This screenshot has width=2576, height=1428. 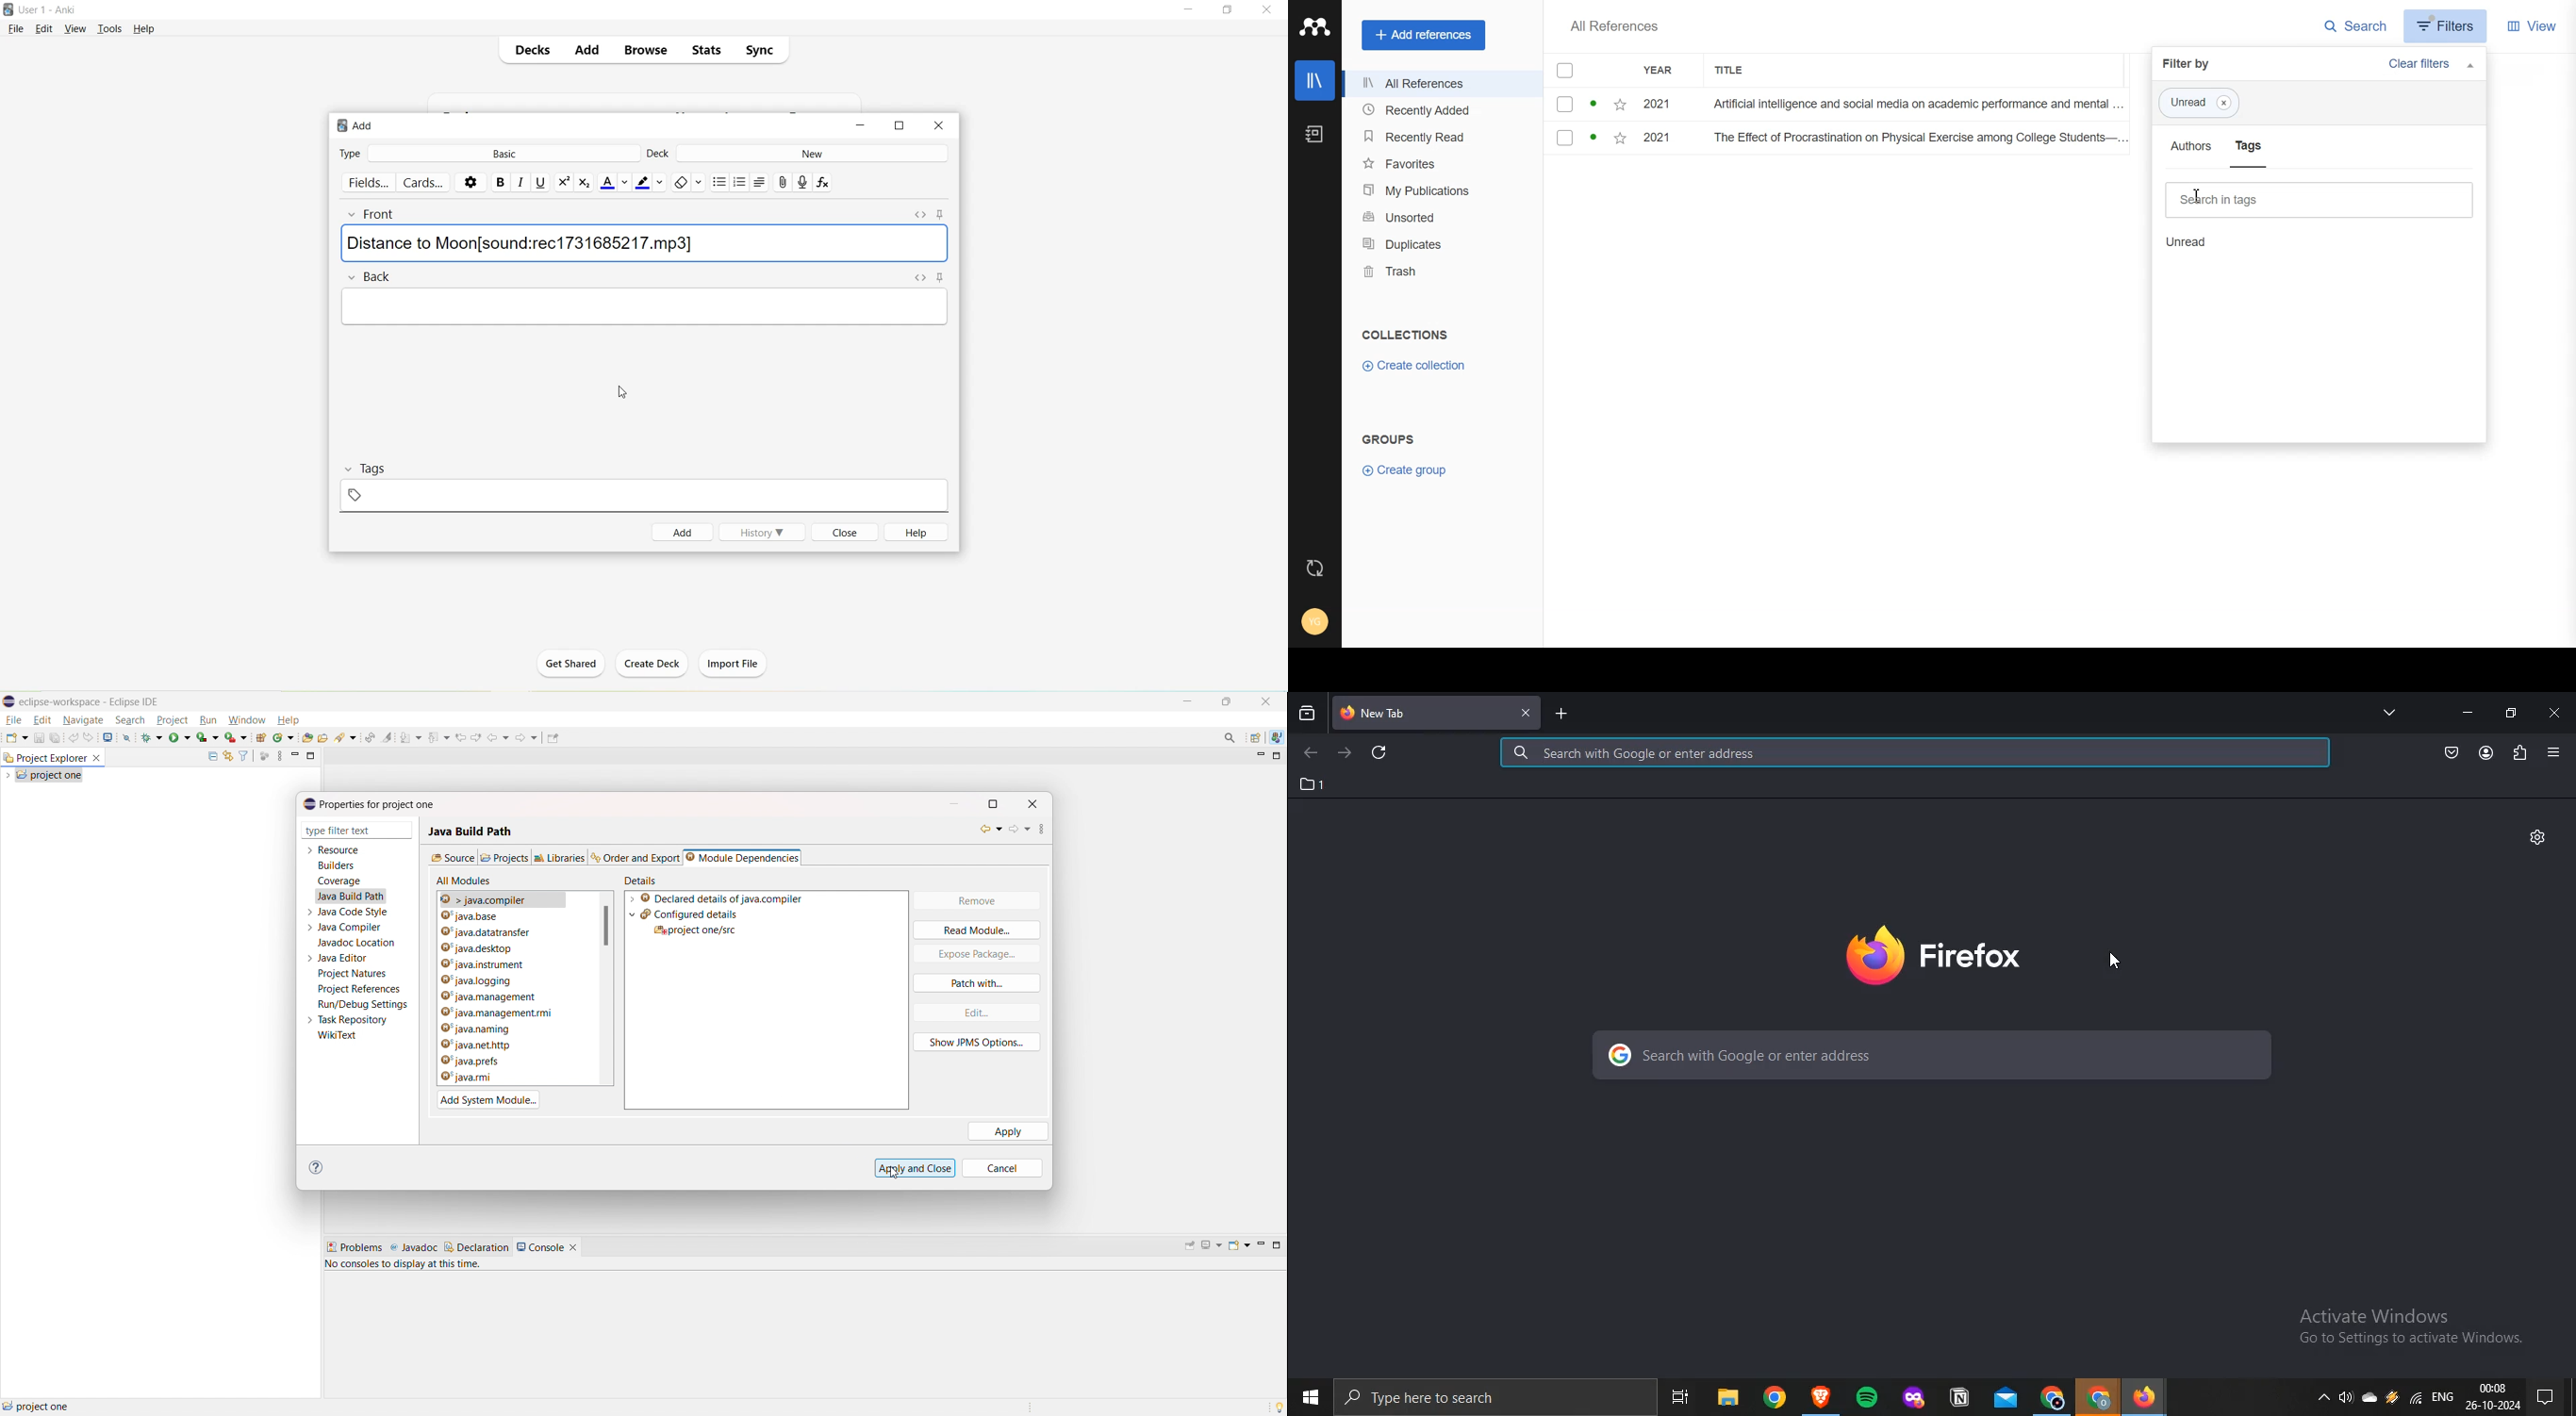 I want to click on History, so click(x=762, y=532).